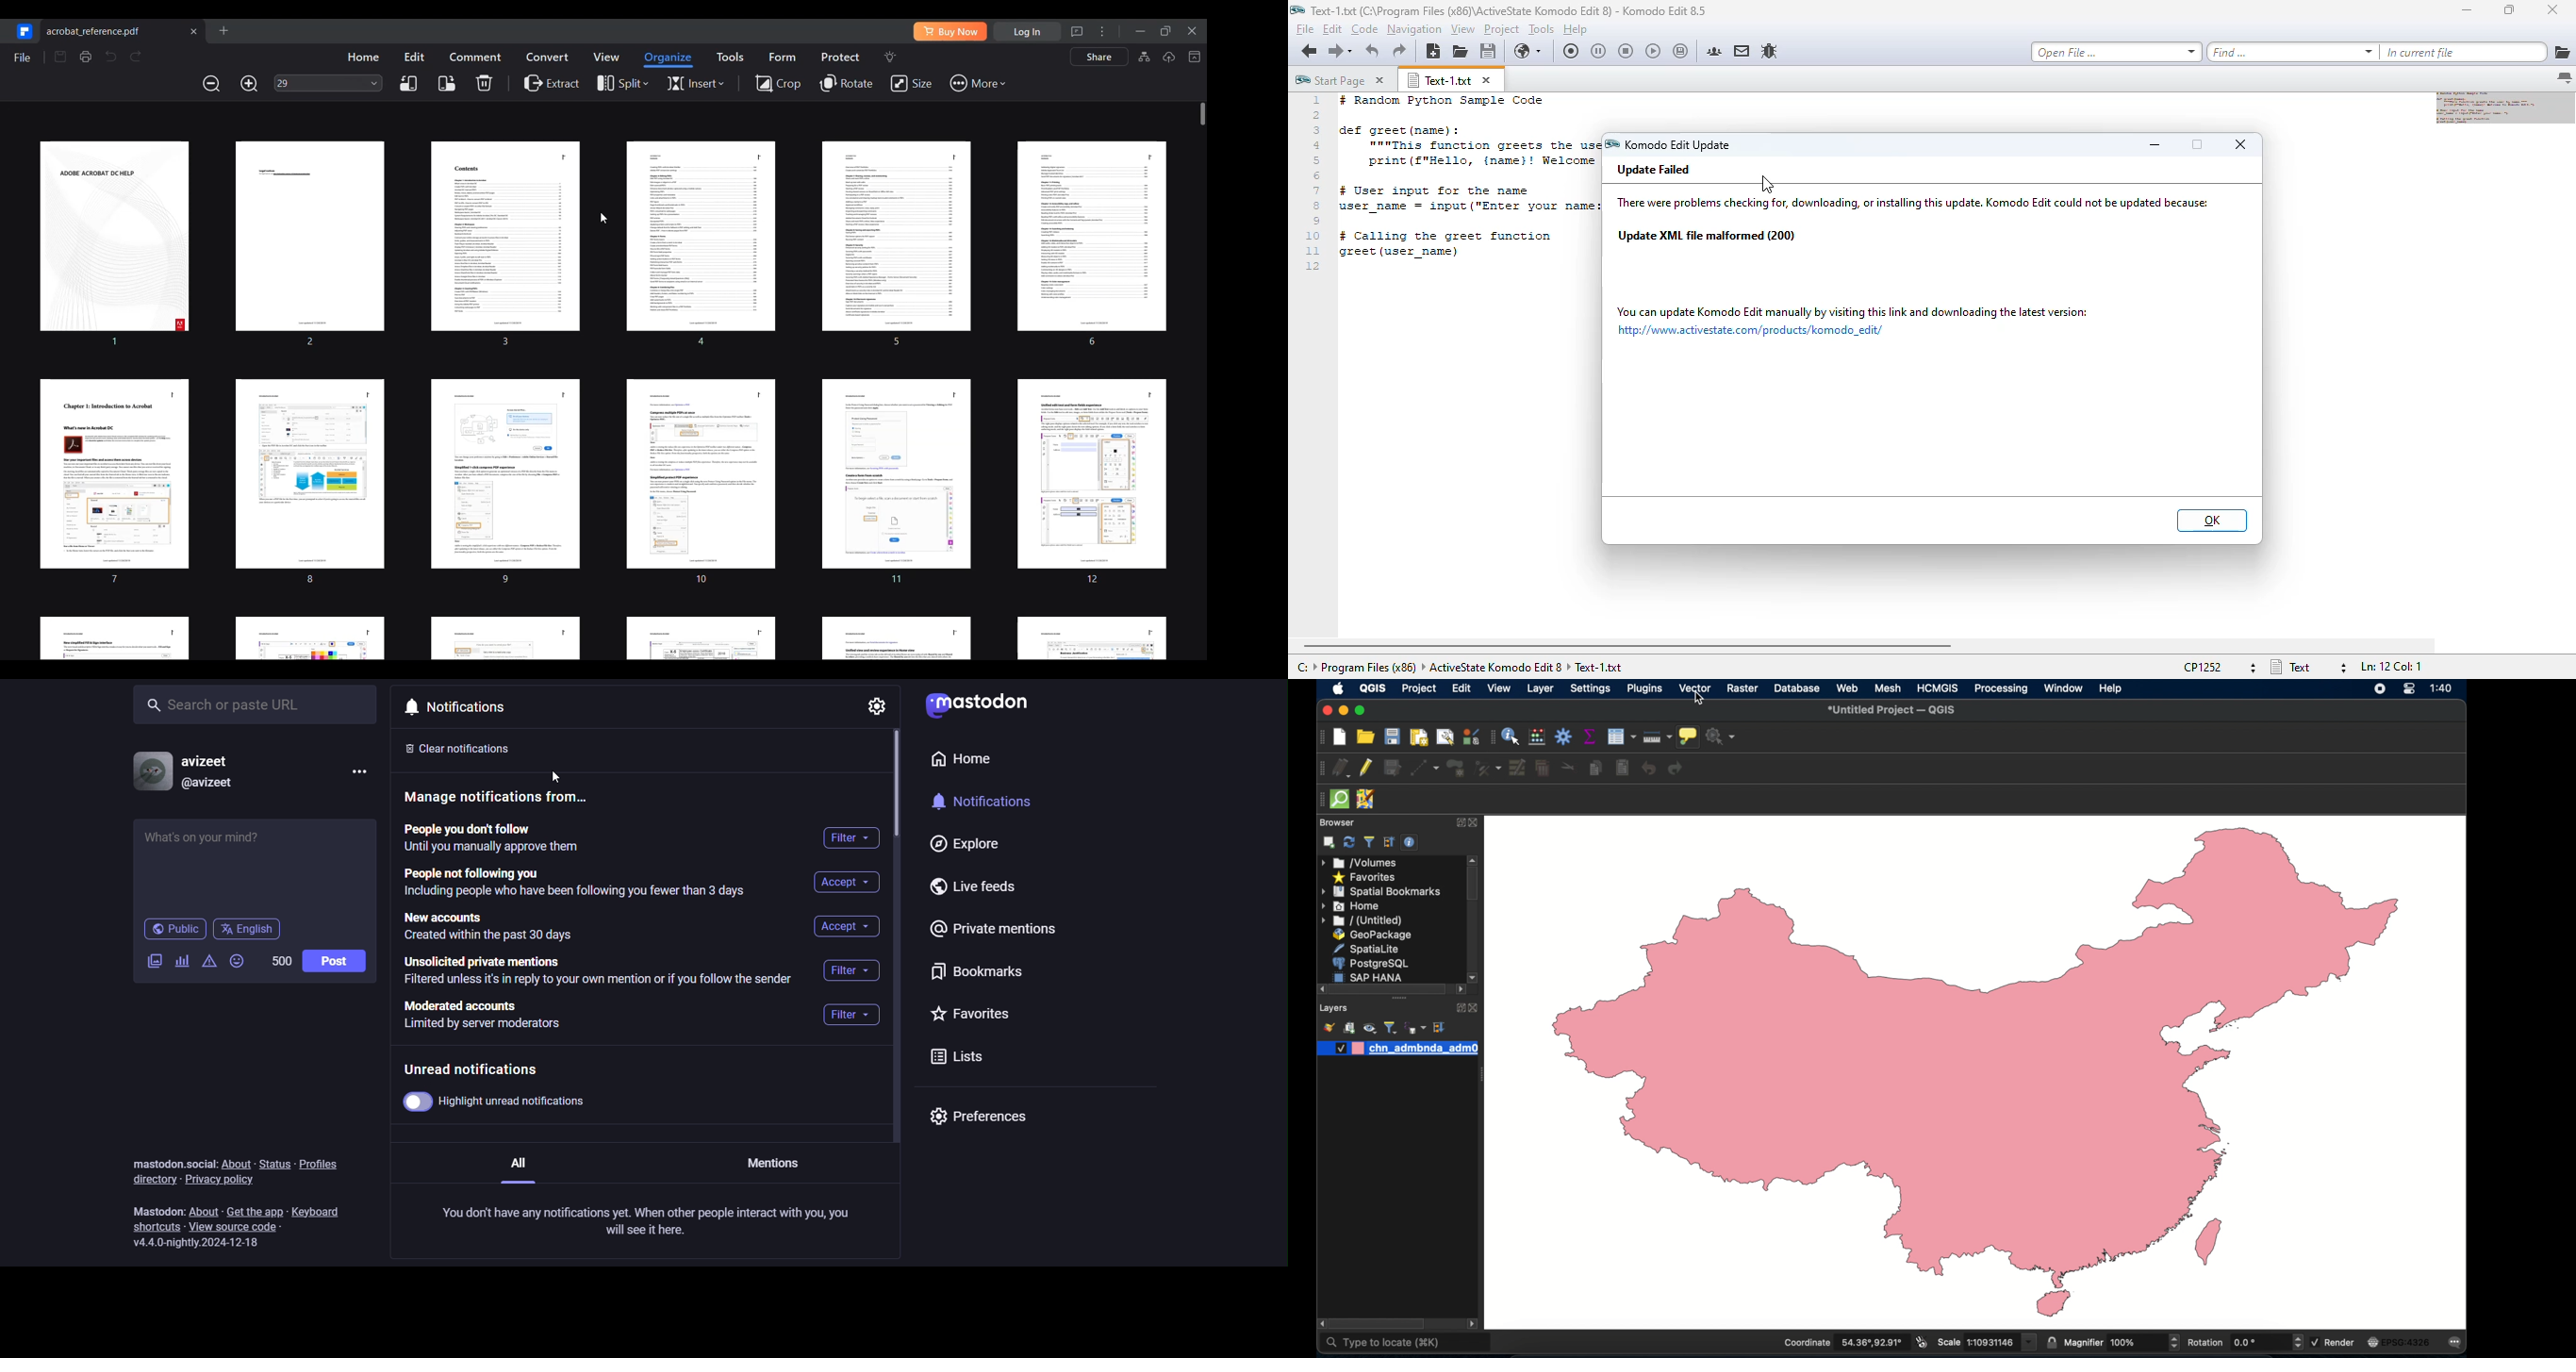  What do you see at coordinates (1481, 1076) in the screenshot?
I see `drag handle` at bounding box center [1481, 1076].